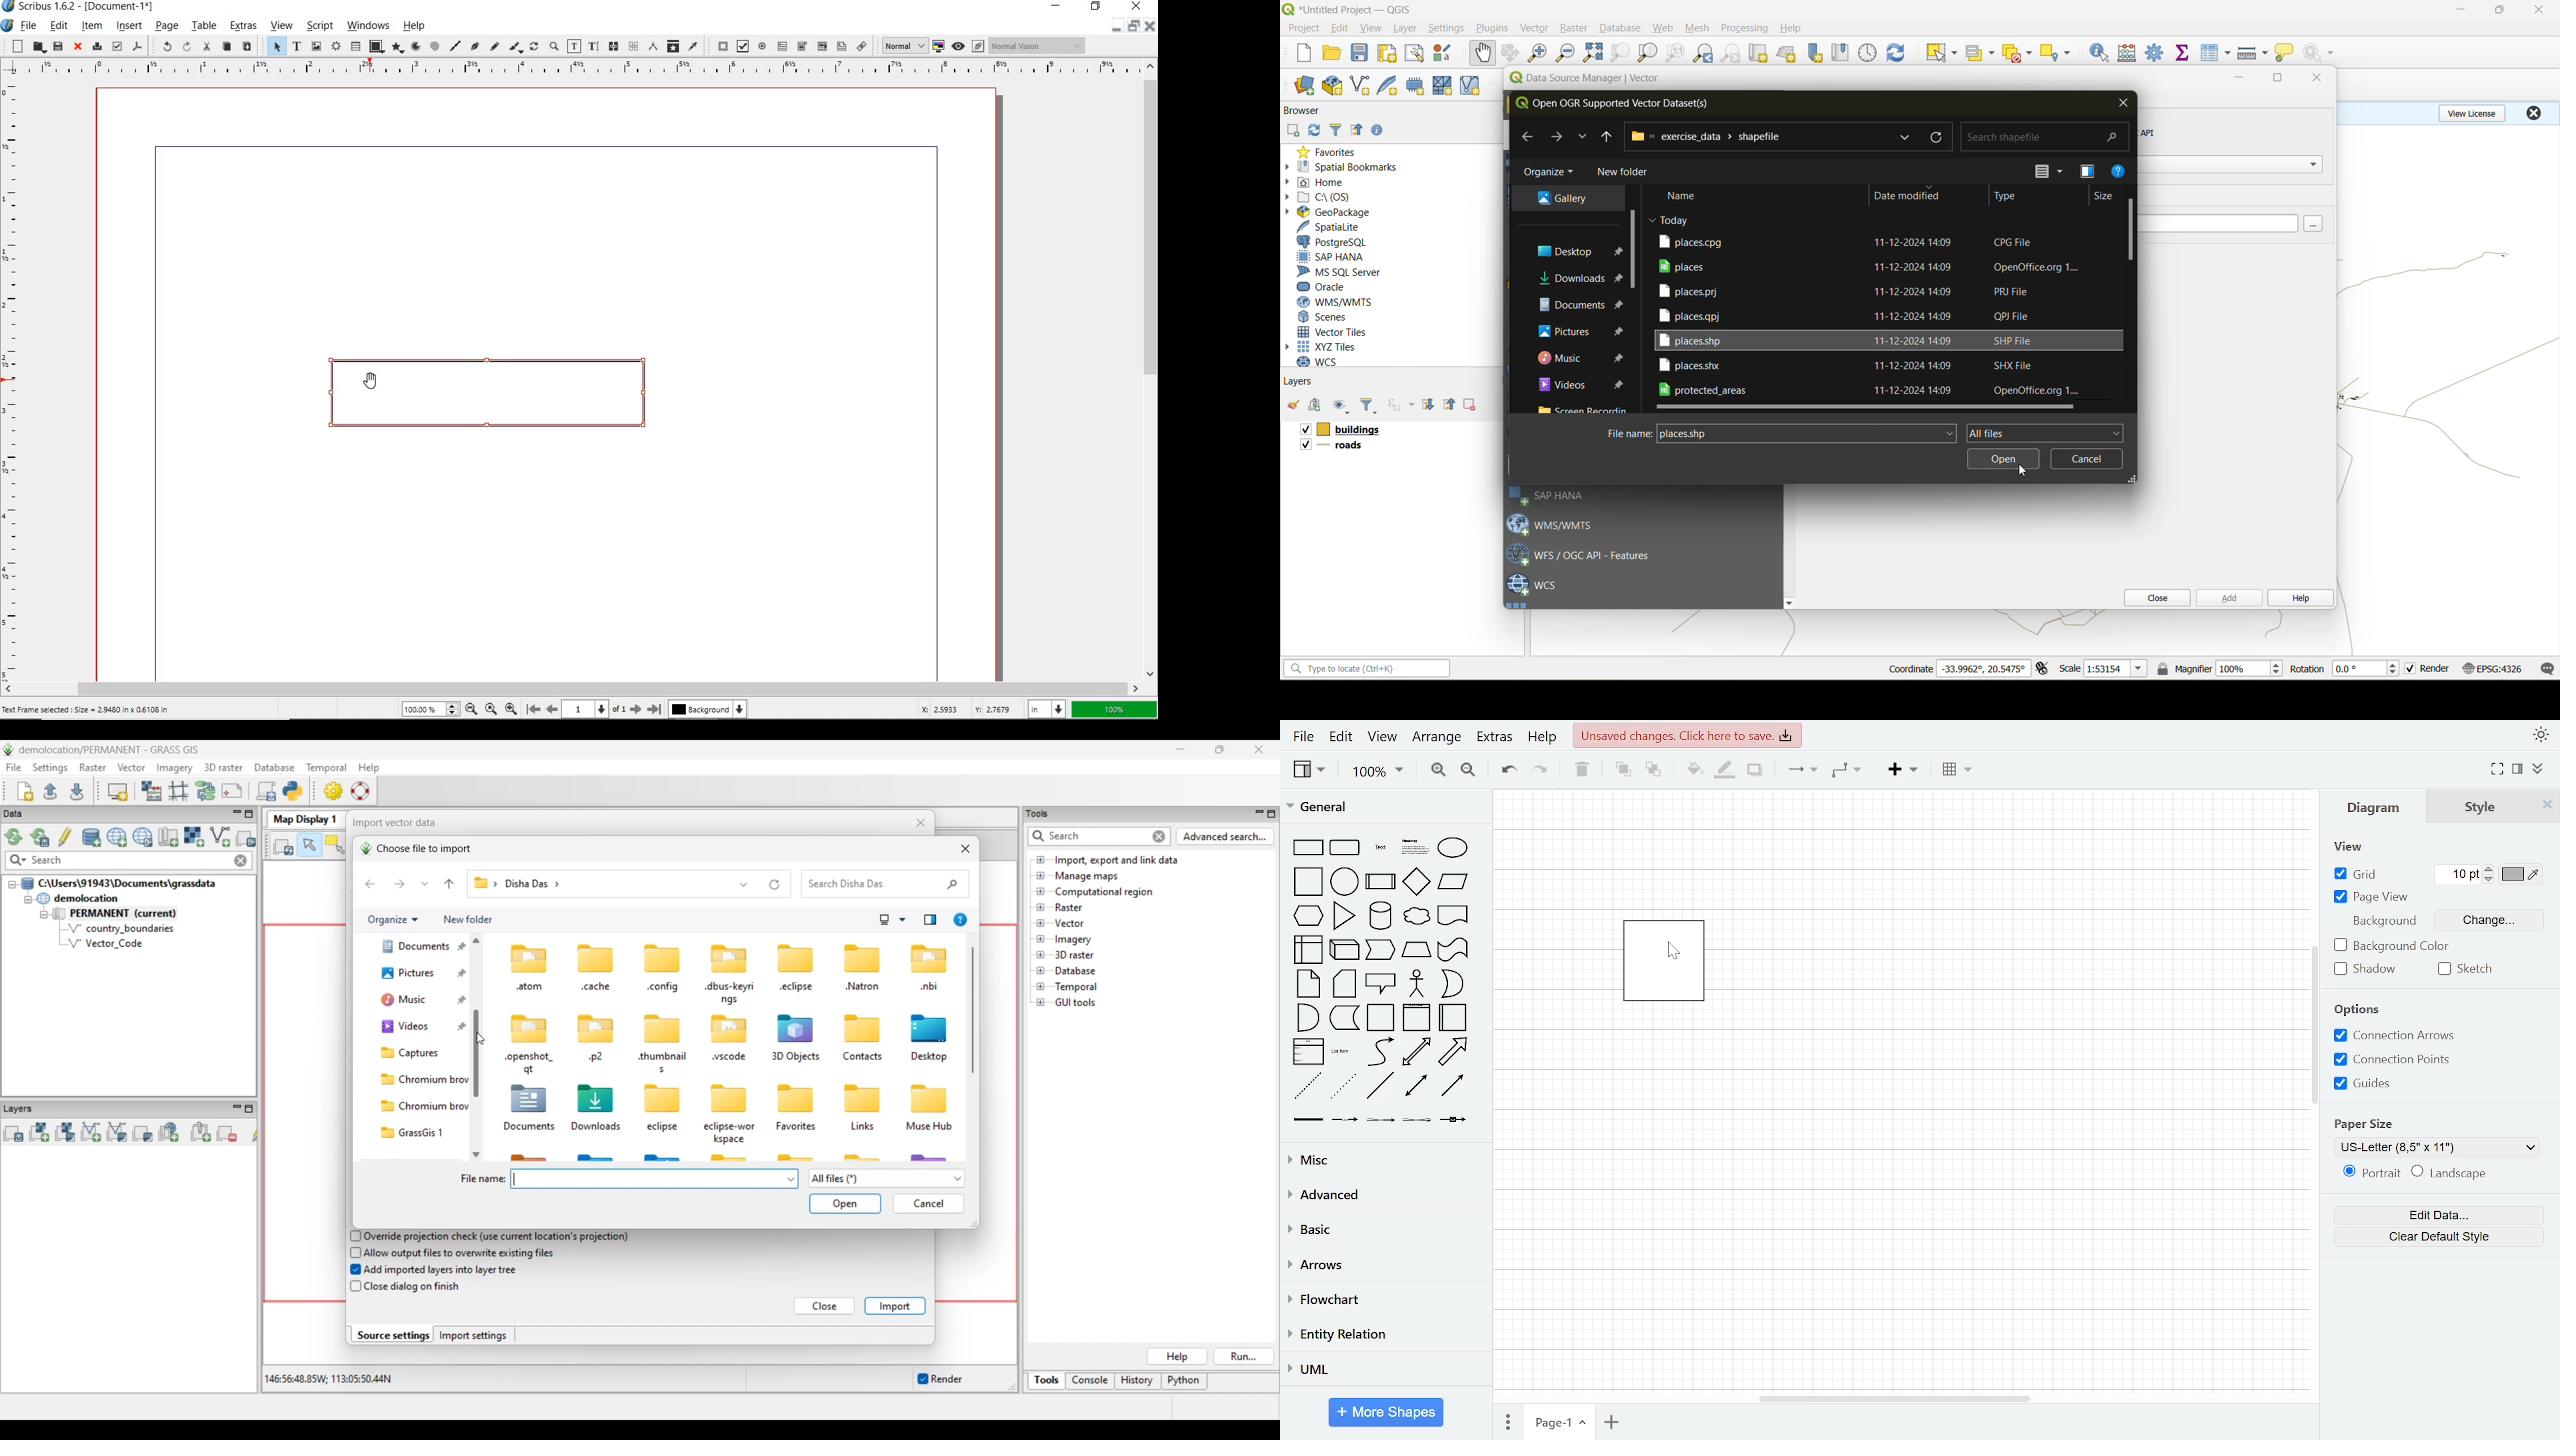 The image size is (2576, 1456). I want to click on zoom in, so click(1436, 770).